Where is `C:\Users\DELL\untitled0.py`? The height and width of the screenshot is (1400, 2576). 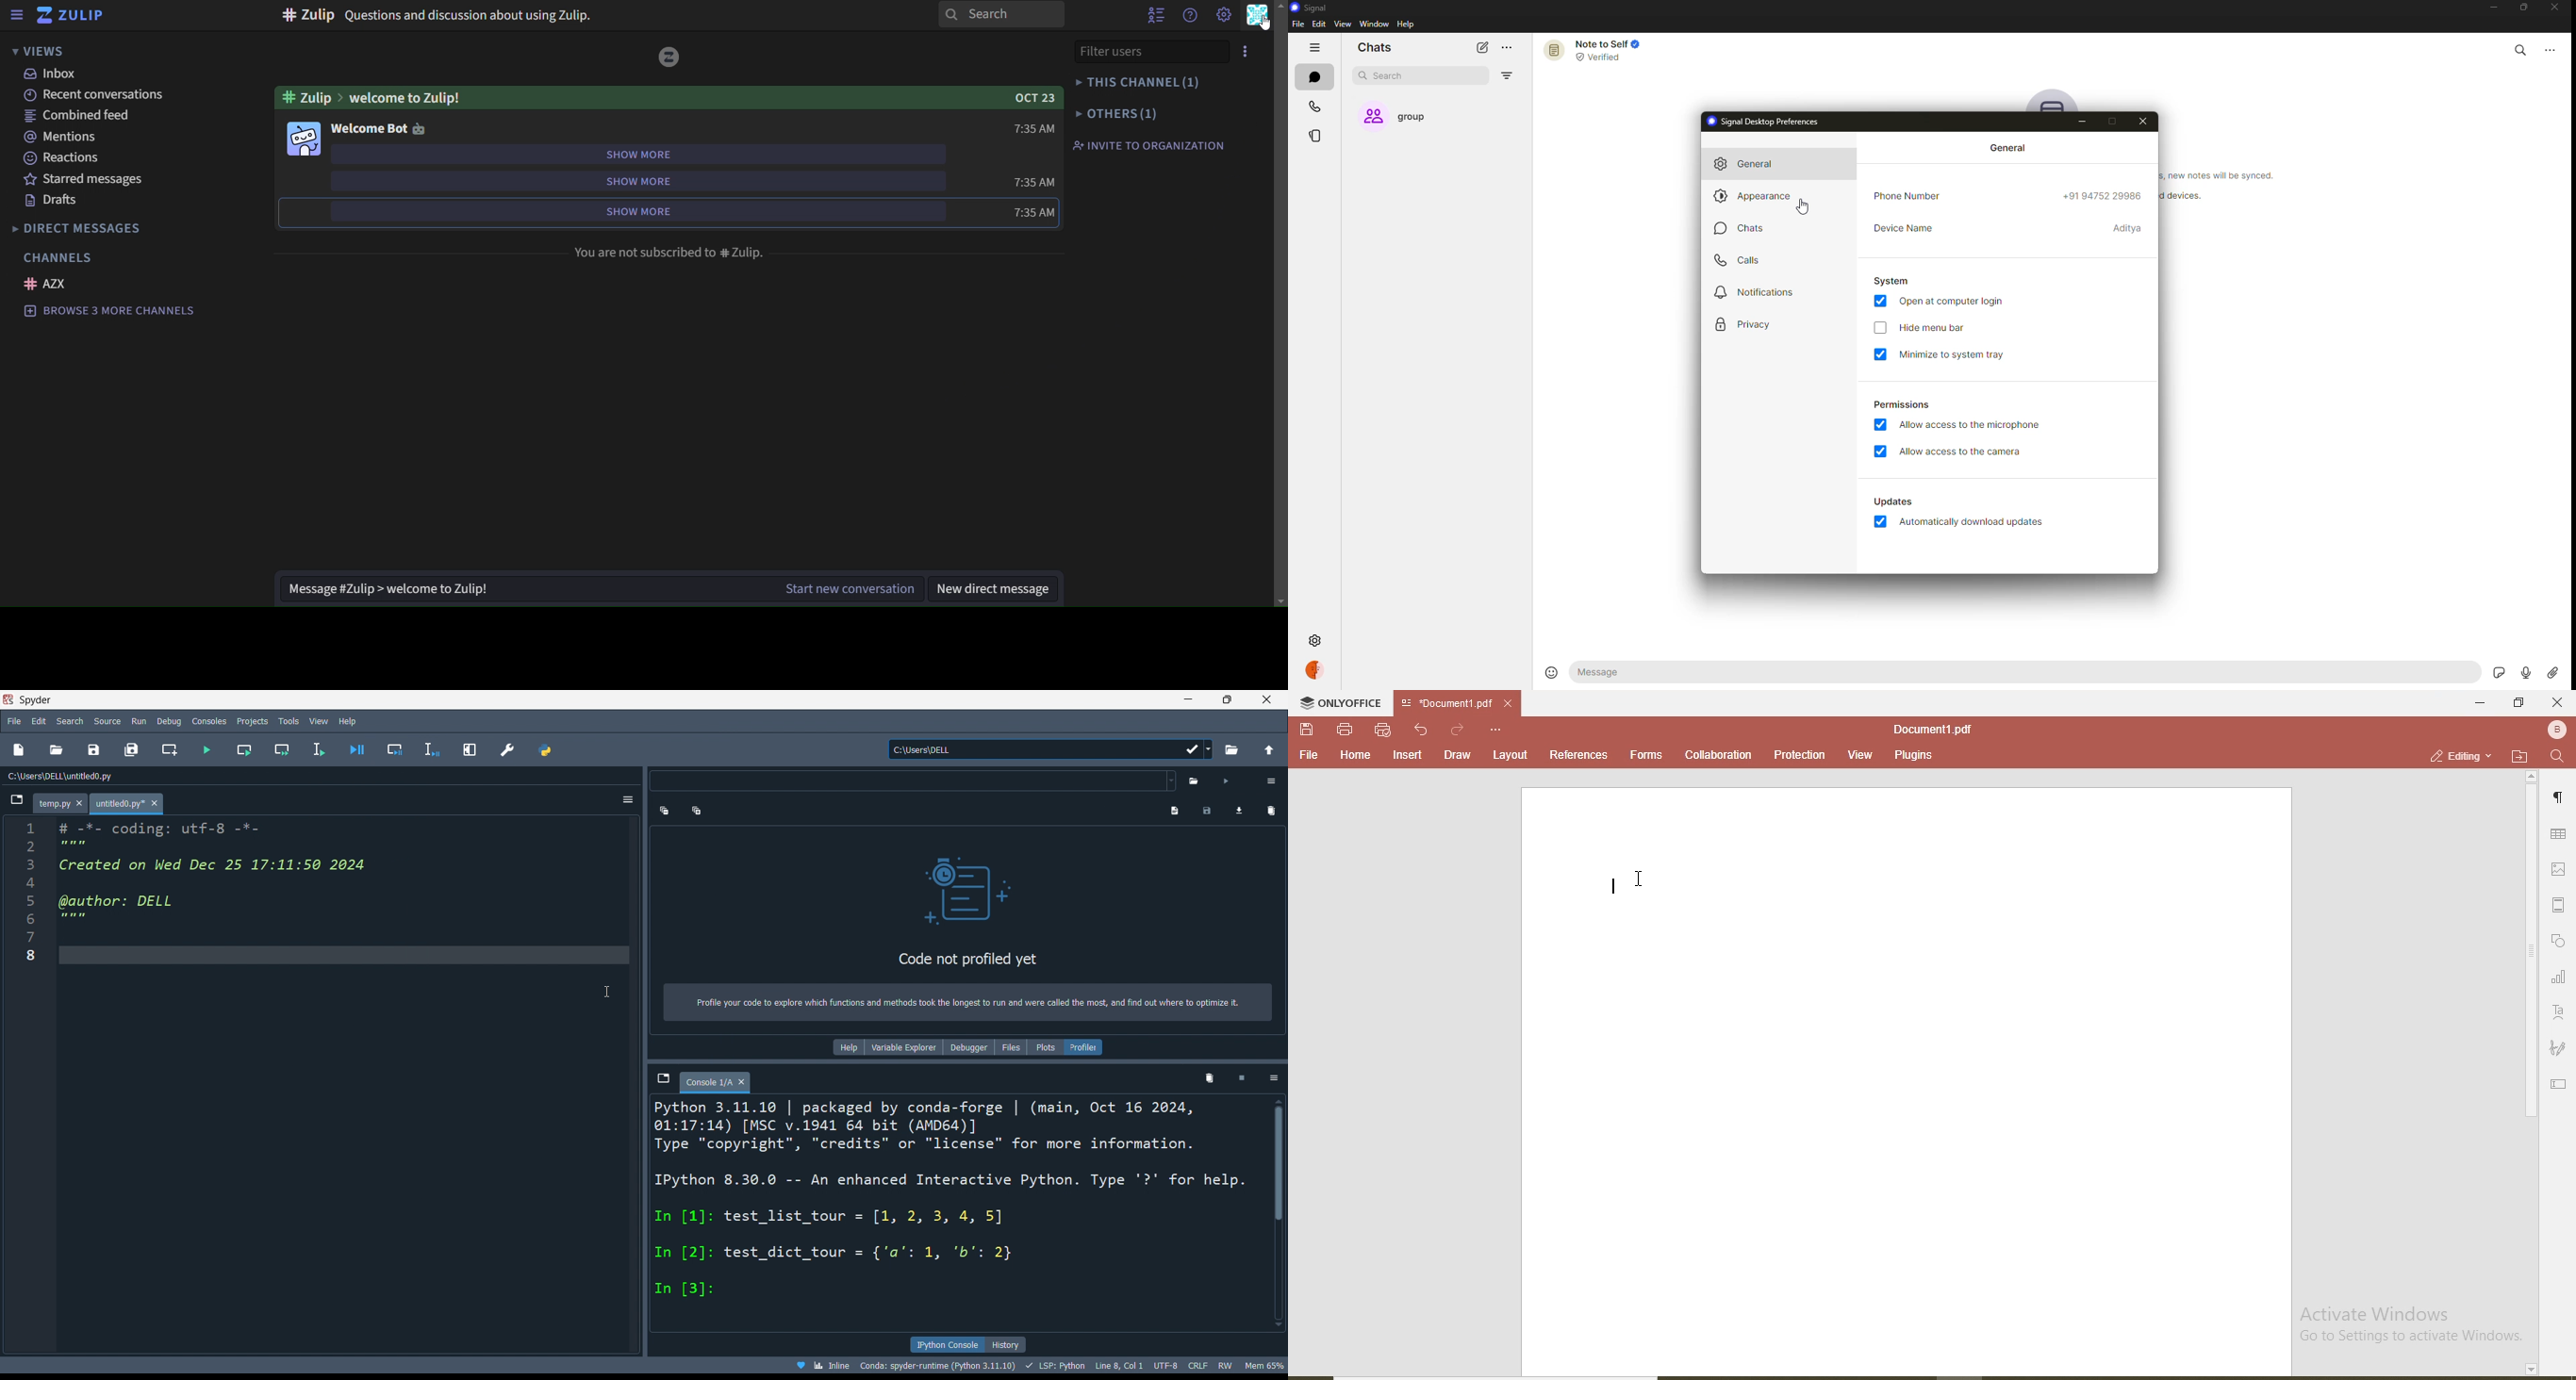 C:\Users\DELL\untitled0.py is located at coordinates (135, 774).